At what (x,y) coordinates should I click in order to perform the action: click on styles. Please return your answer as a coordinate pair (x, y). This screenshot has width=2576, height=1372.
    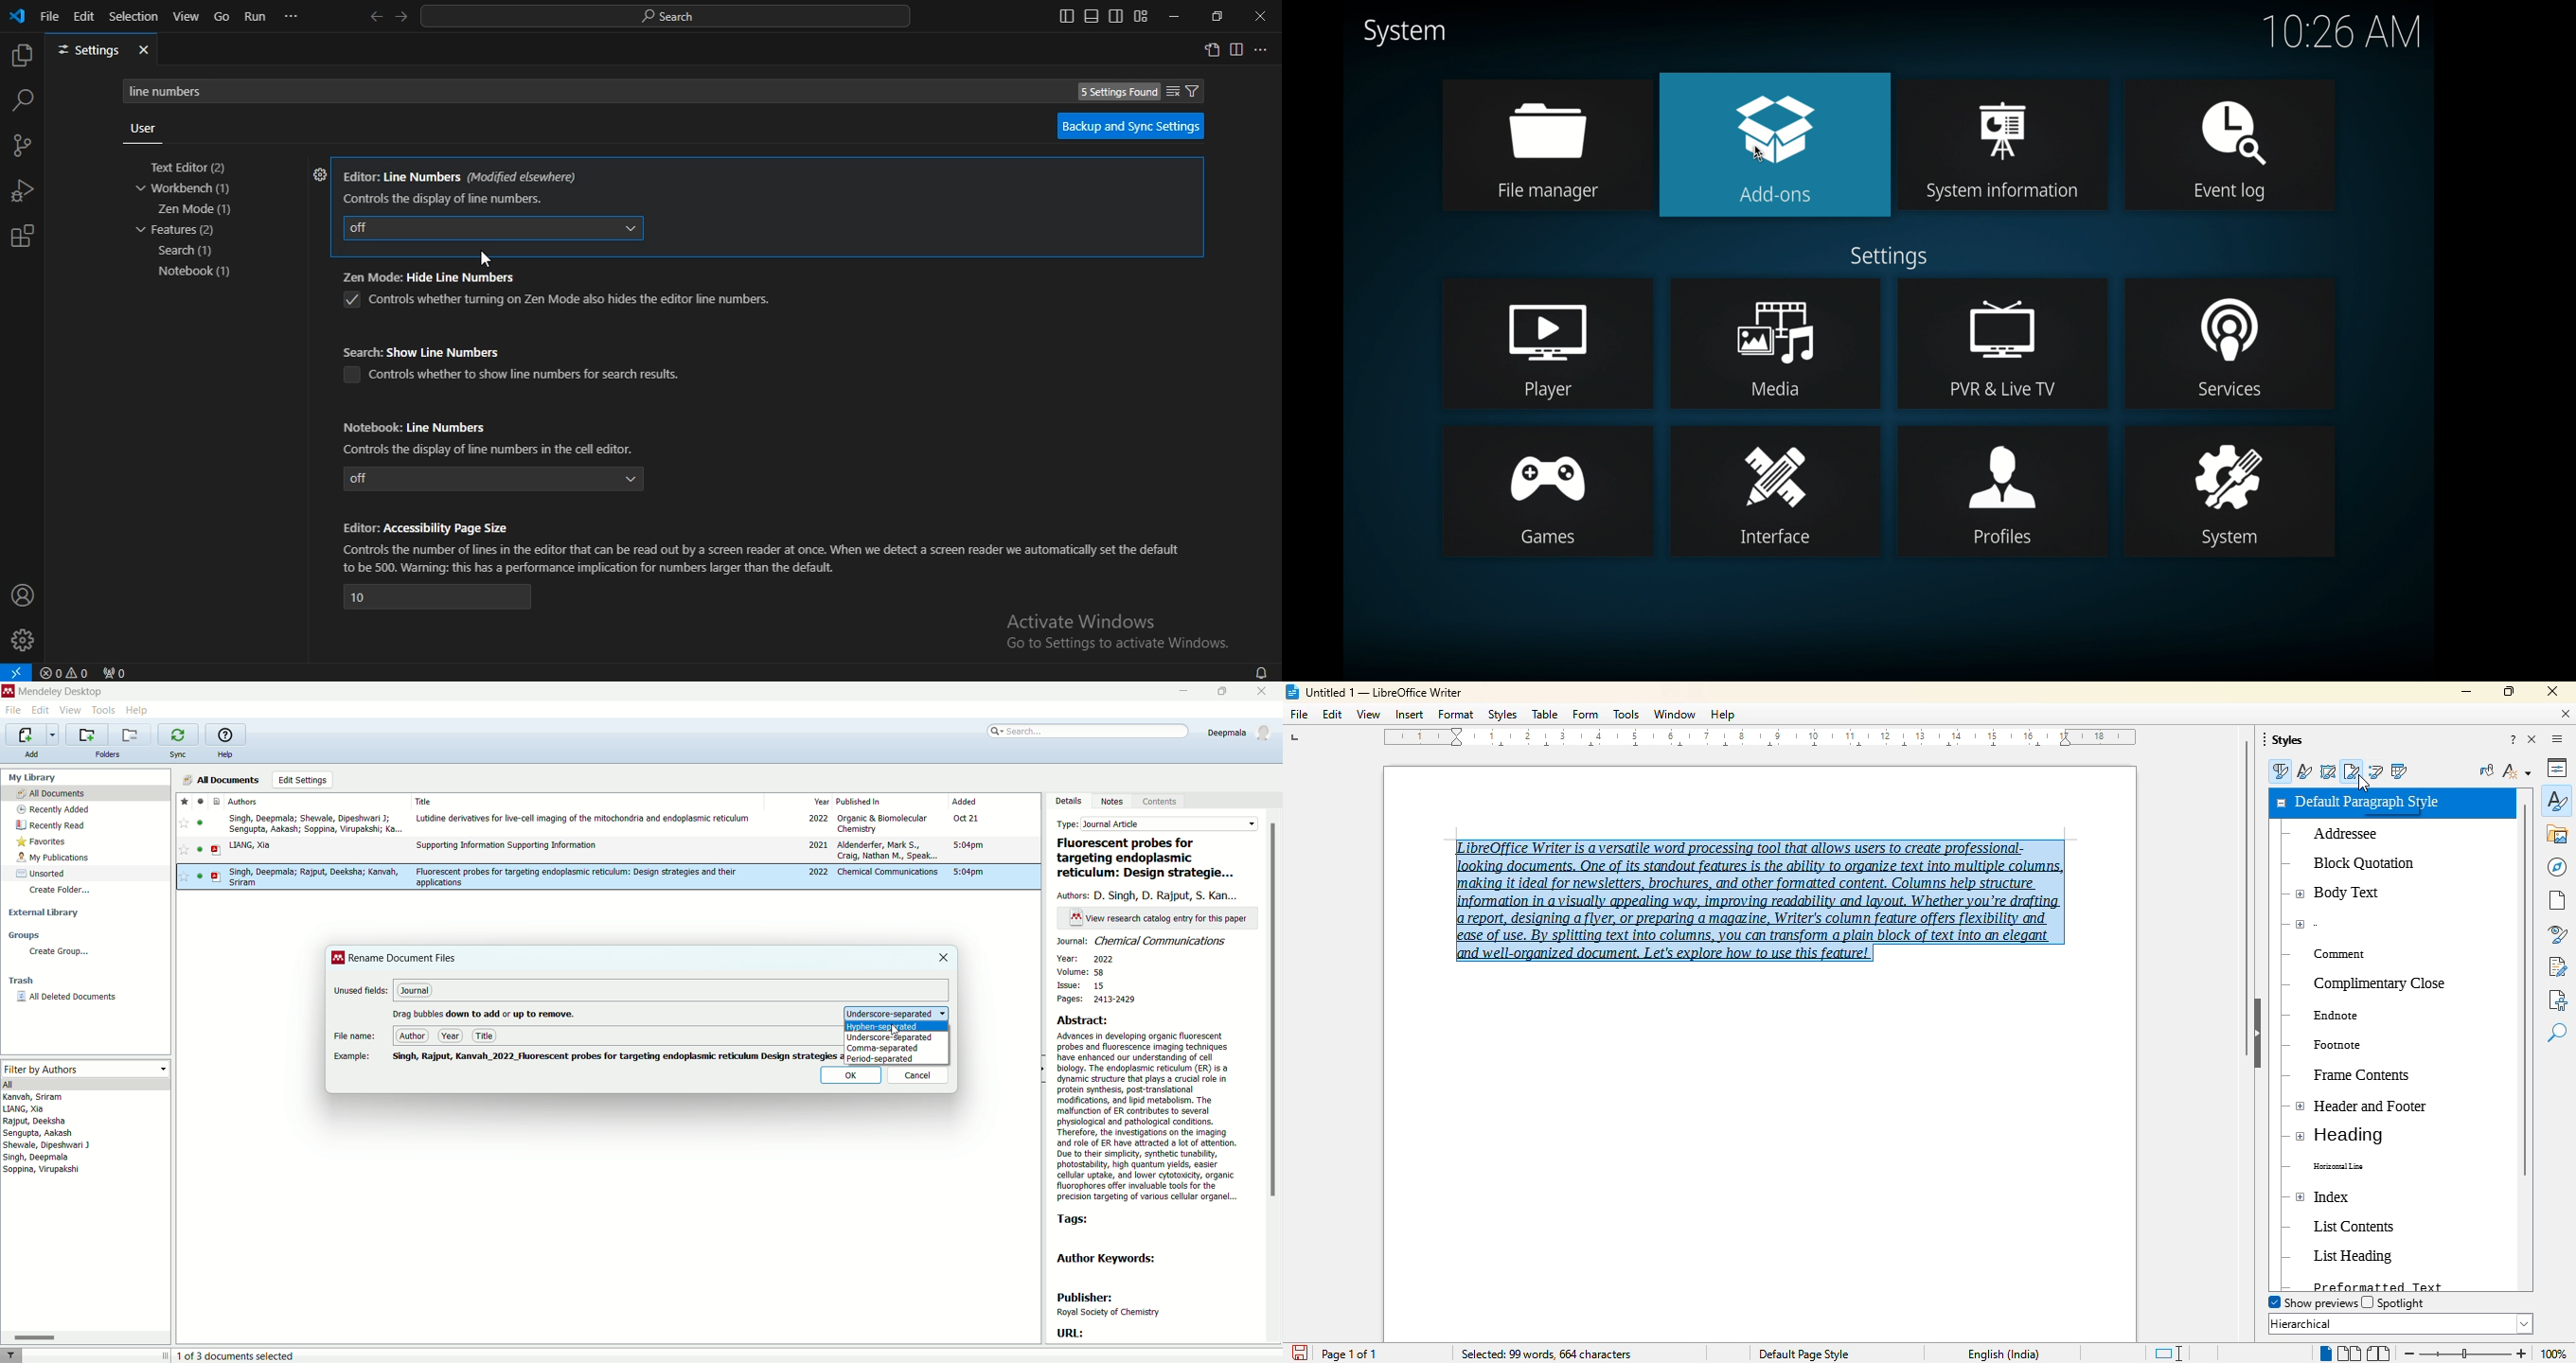
    Looking at the image, I should click on (2557, 800).